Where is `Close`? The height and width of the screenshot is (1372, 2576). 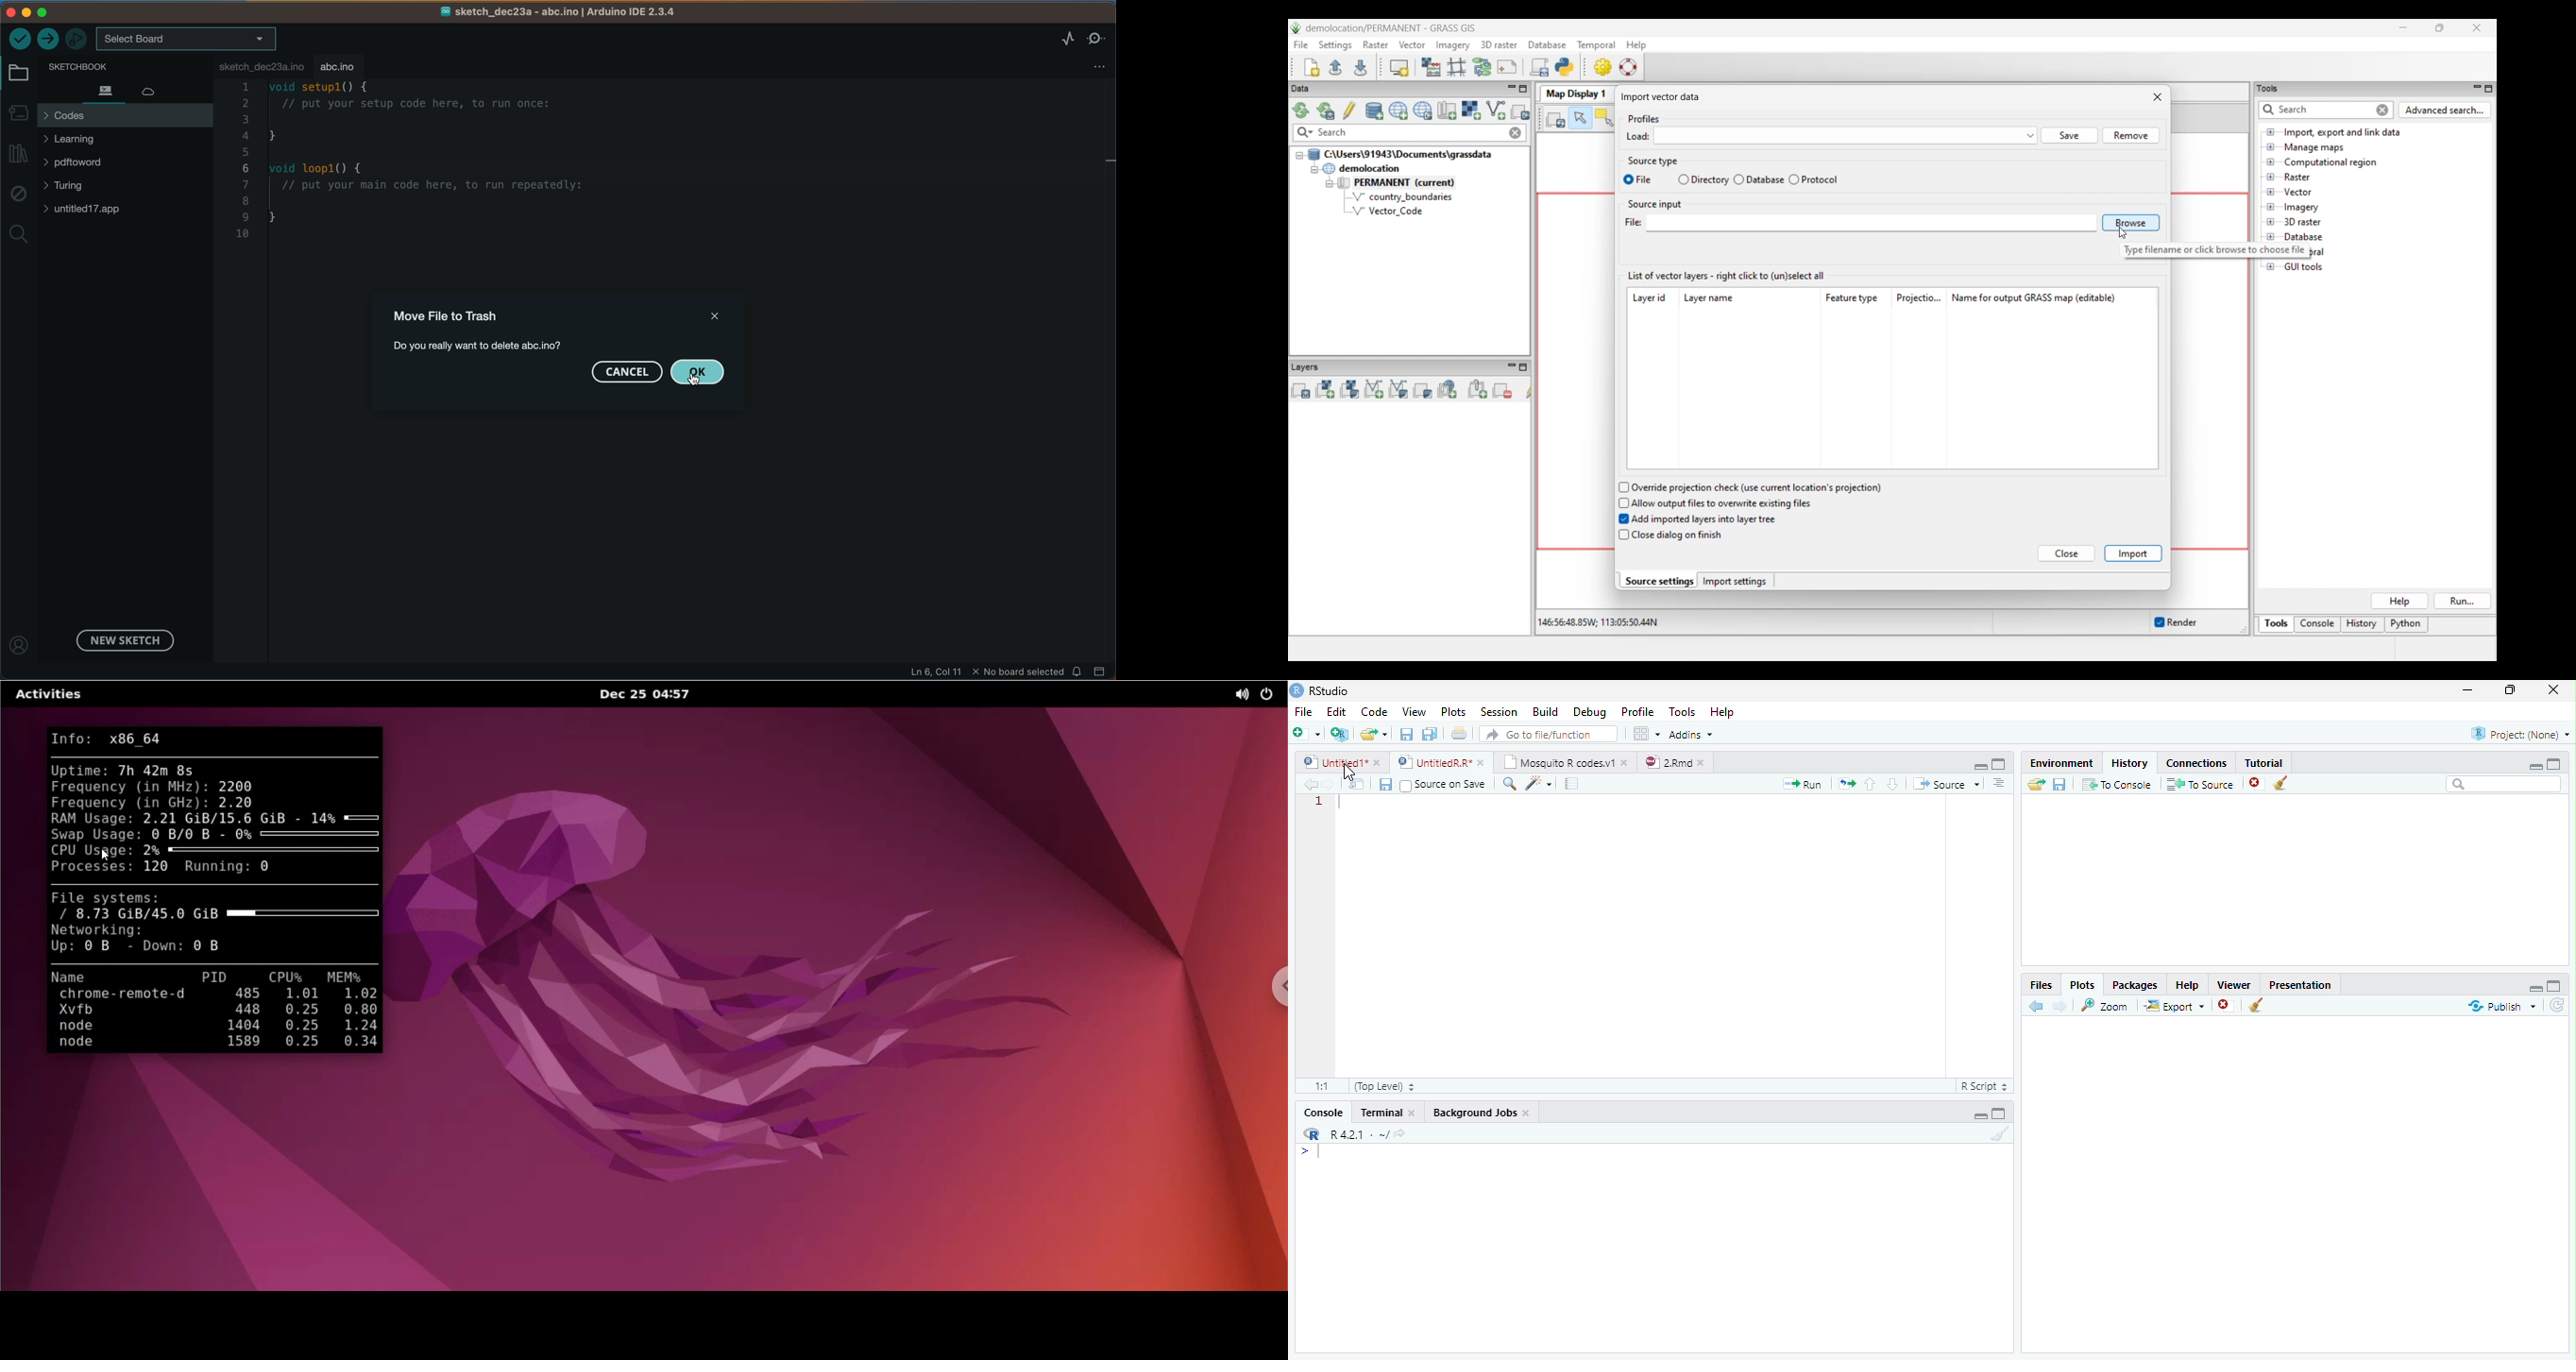 Close is located at coordinates (2555, 691).